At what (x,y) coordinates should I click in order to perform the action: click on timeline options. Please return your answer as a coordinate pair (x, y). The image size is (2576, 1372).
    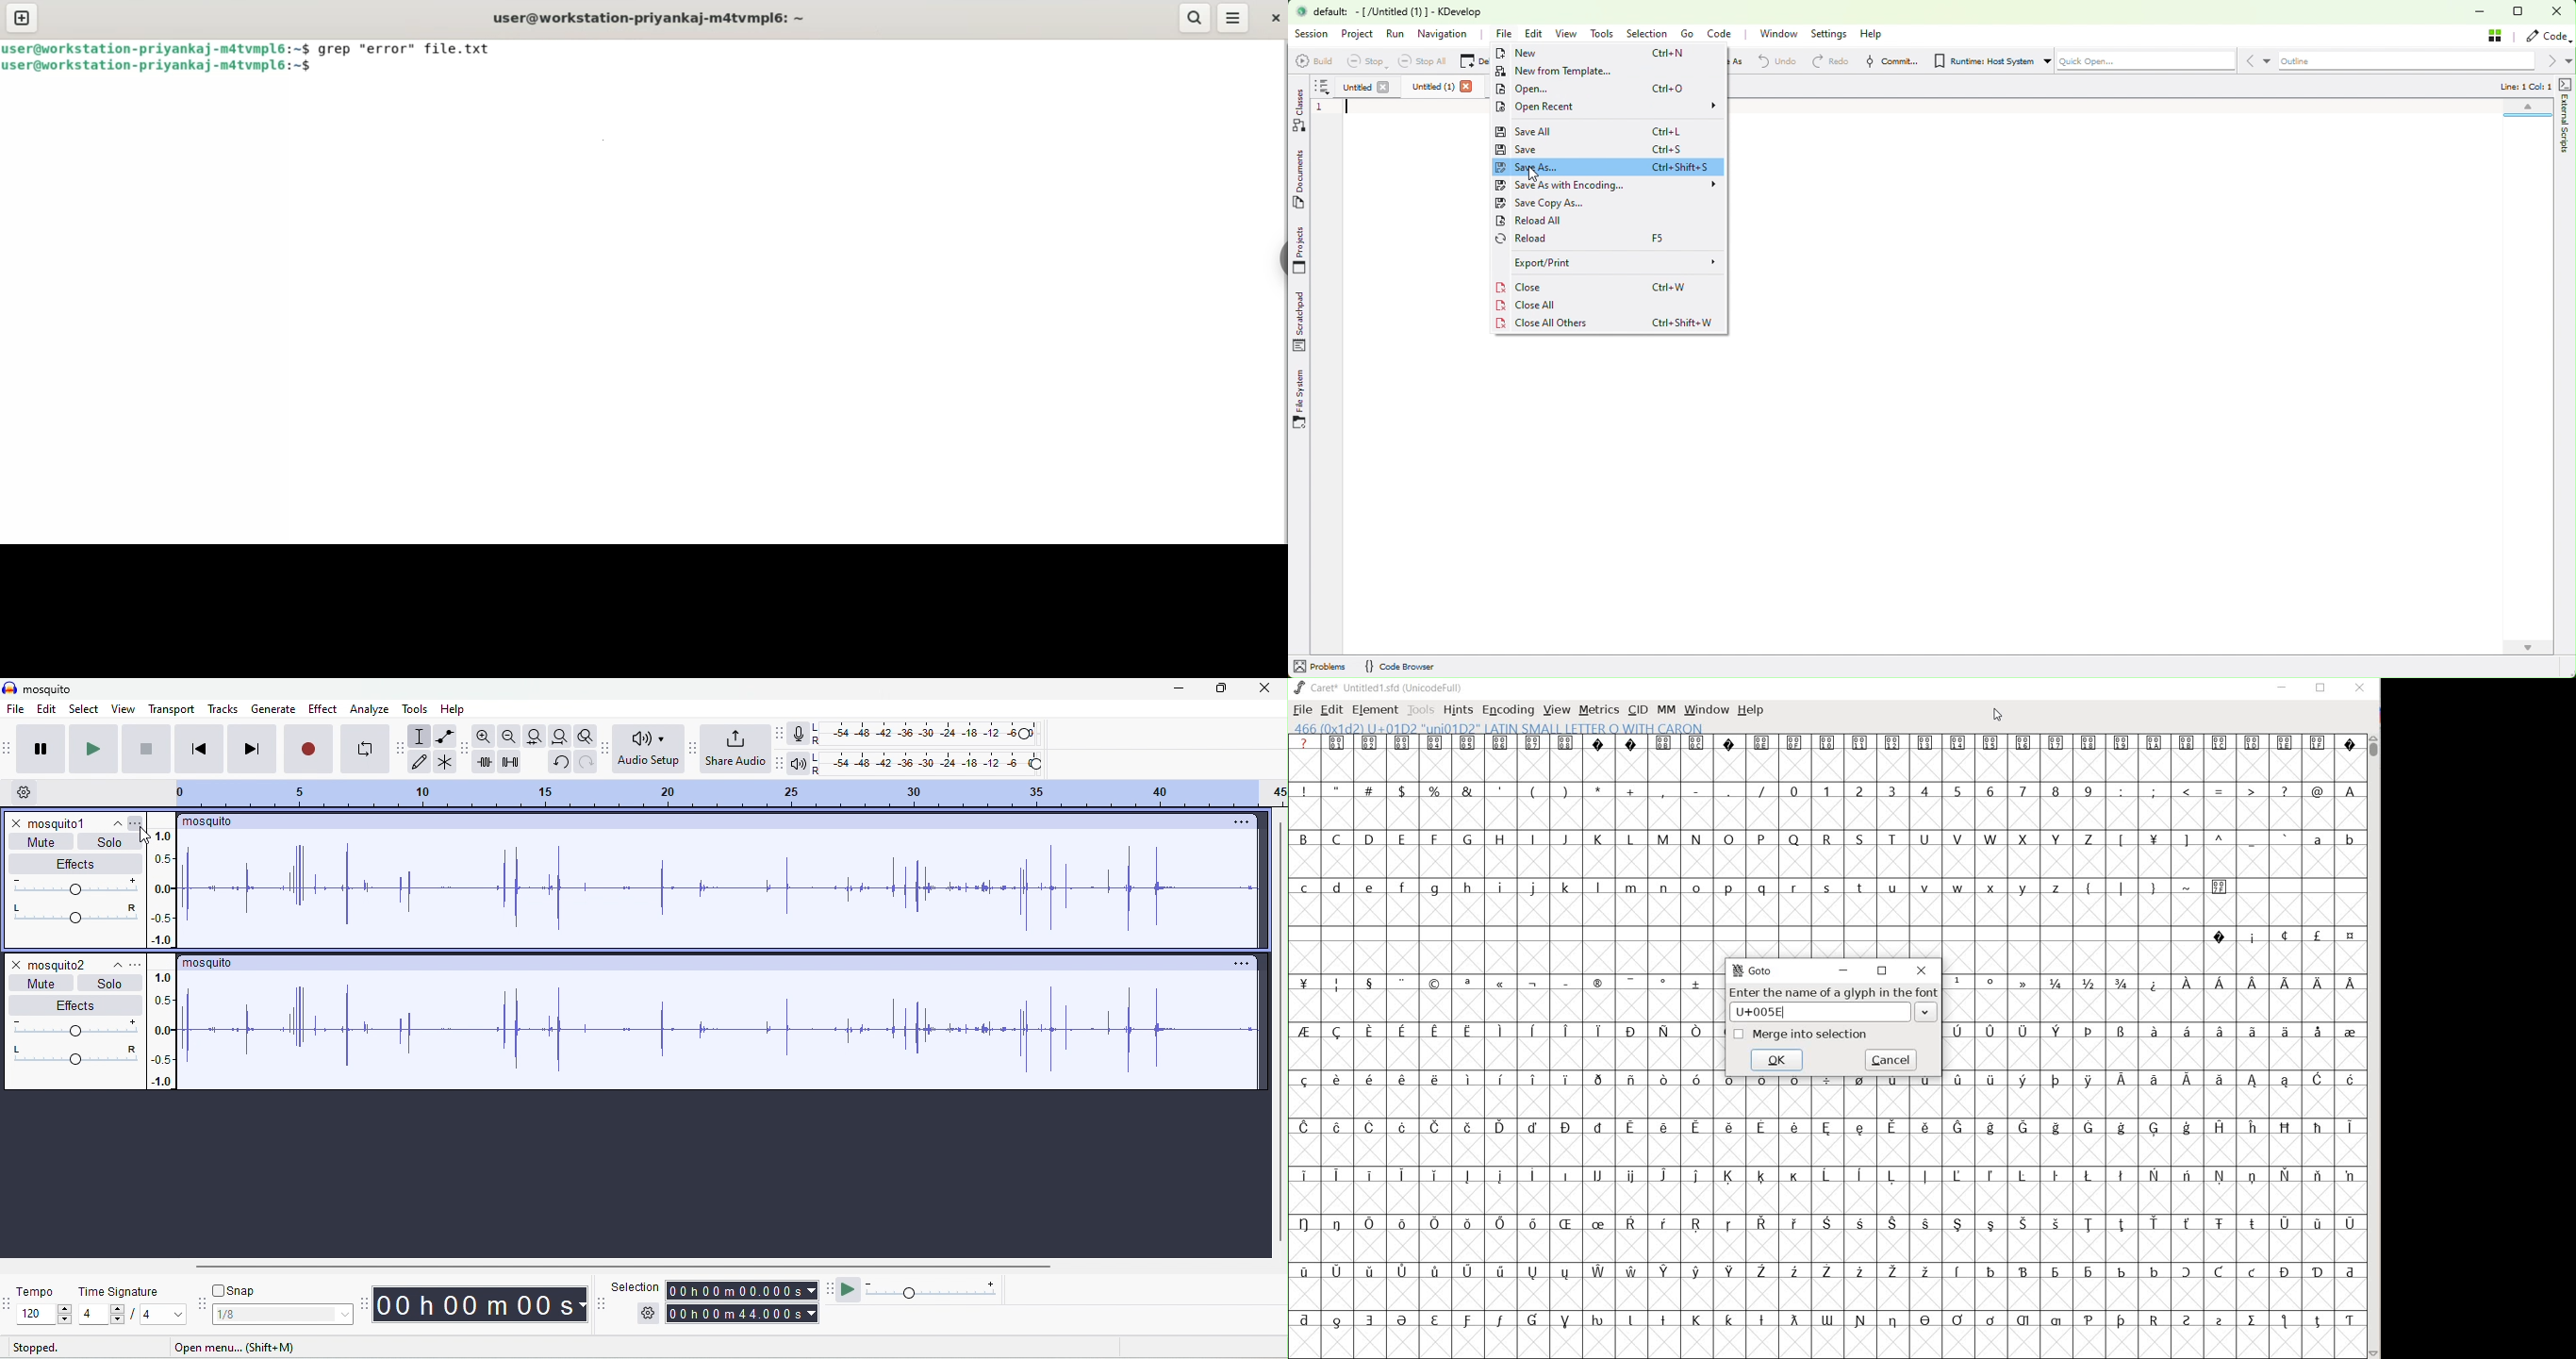
    Looking at the image, I should click on (21, 791).